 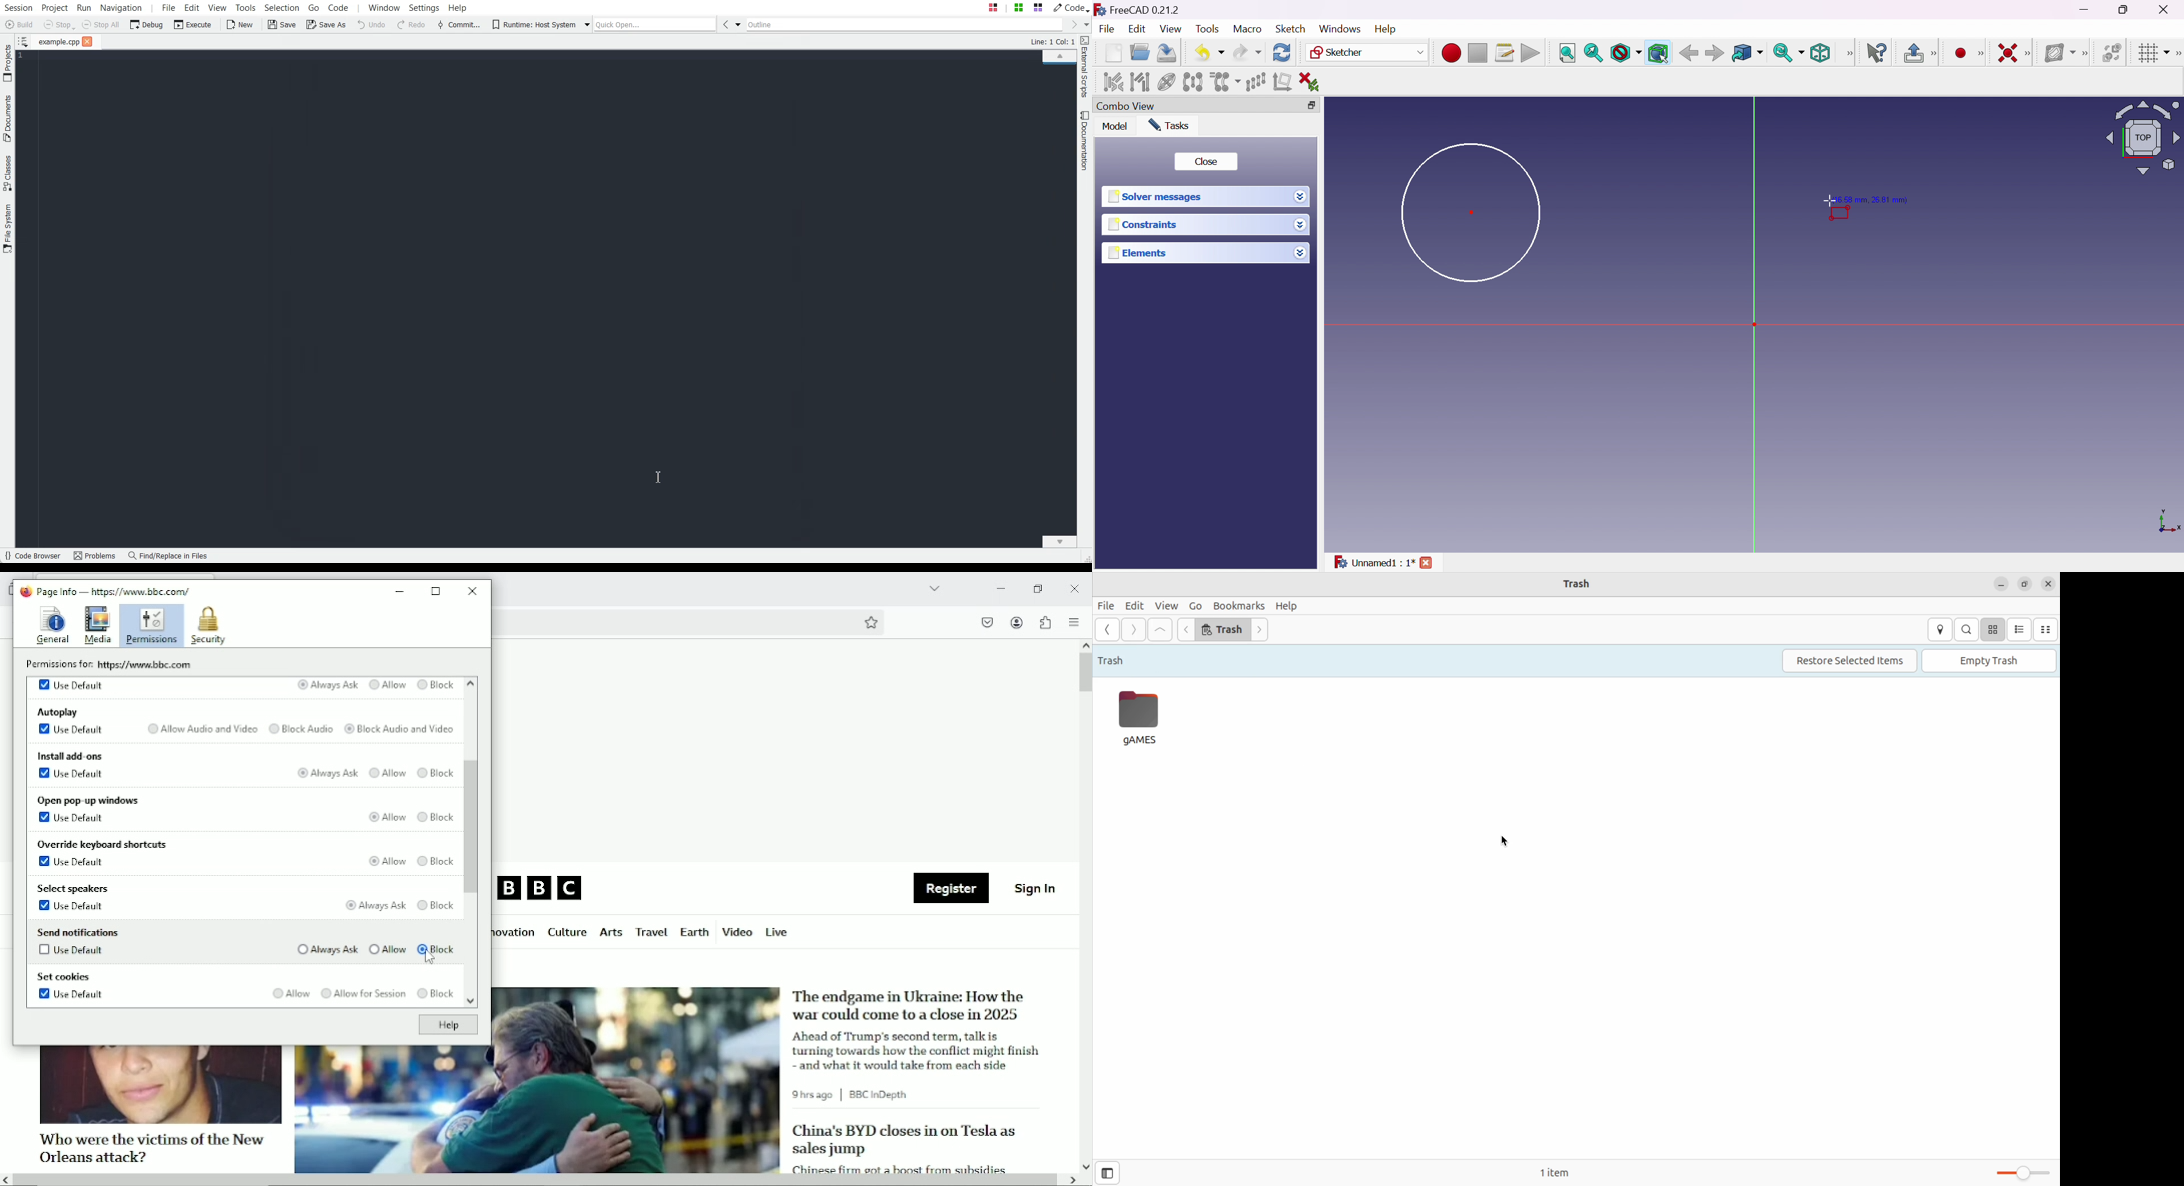 What do you see at coordinates (1531, 55) in the screenshot?
I see `Execute macro` at bounding box center [1531, 55].